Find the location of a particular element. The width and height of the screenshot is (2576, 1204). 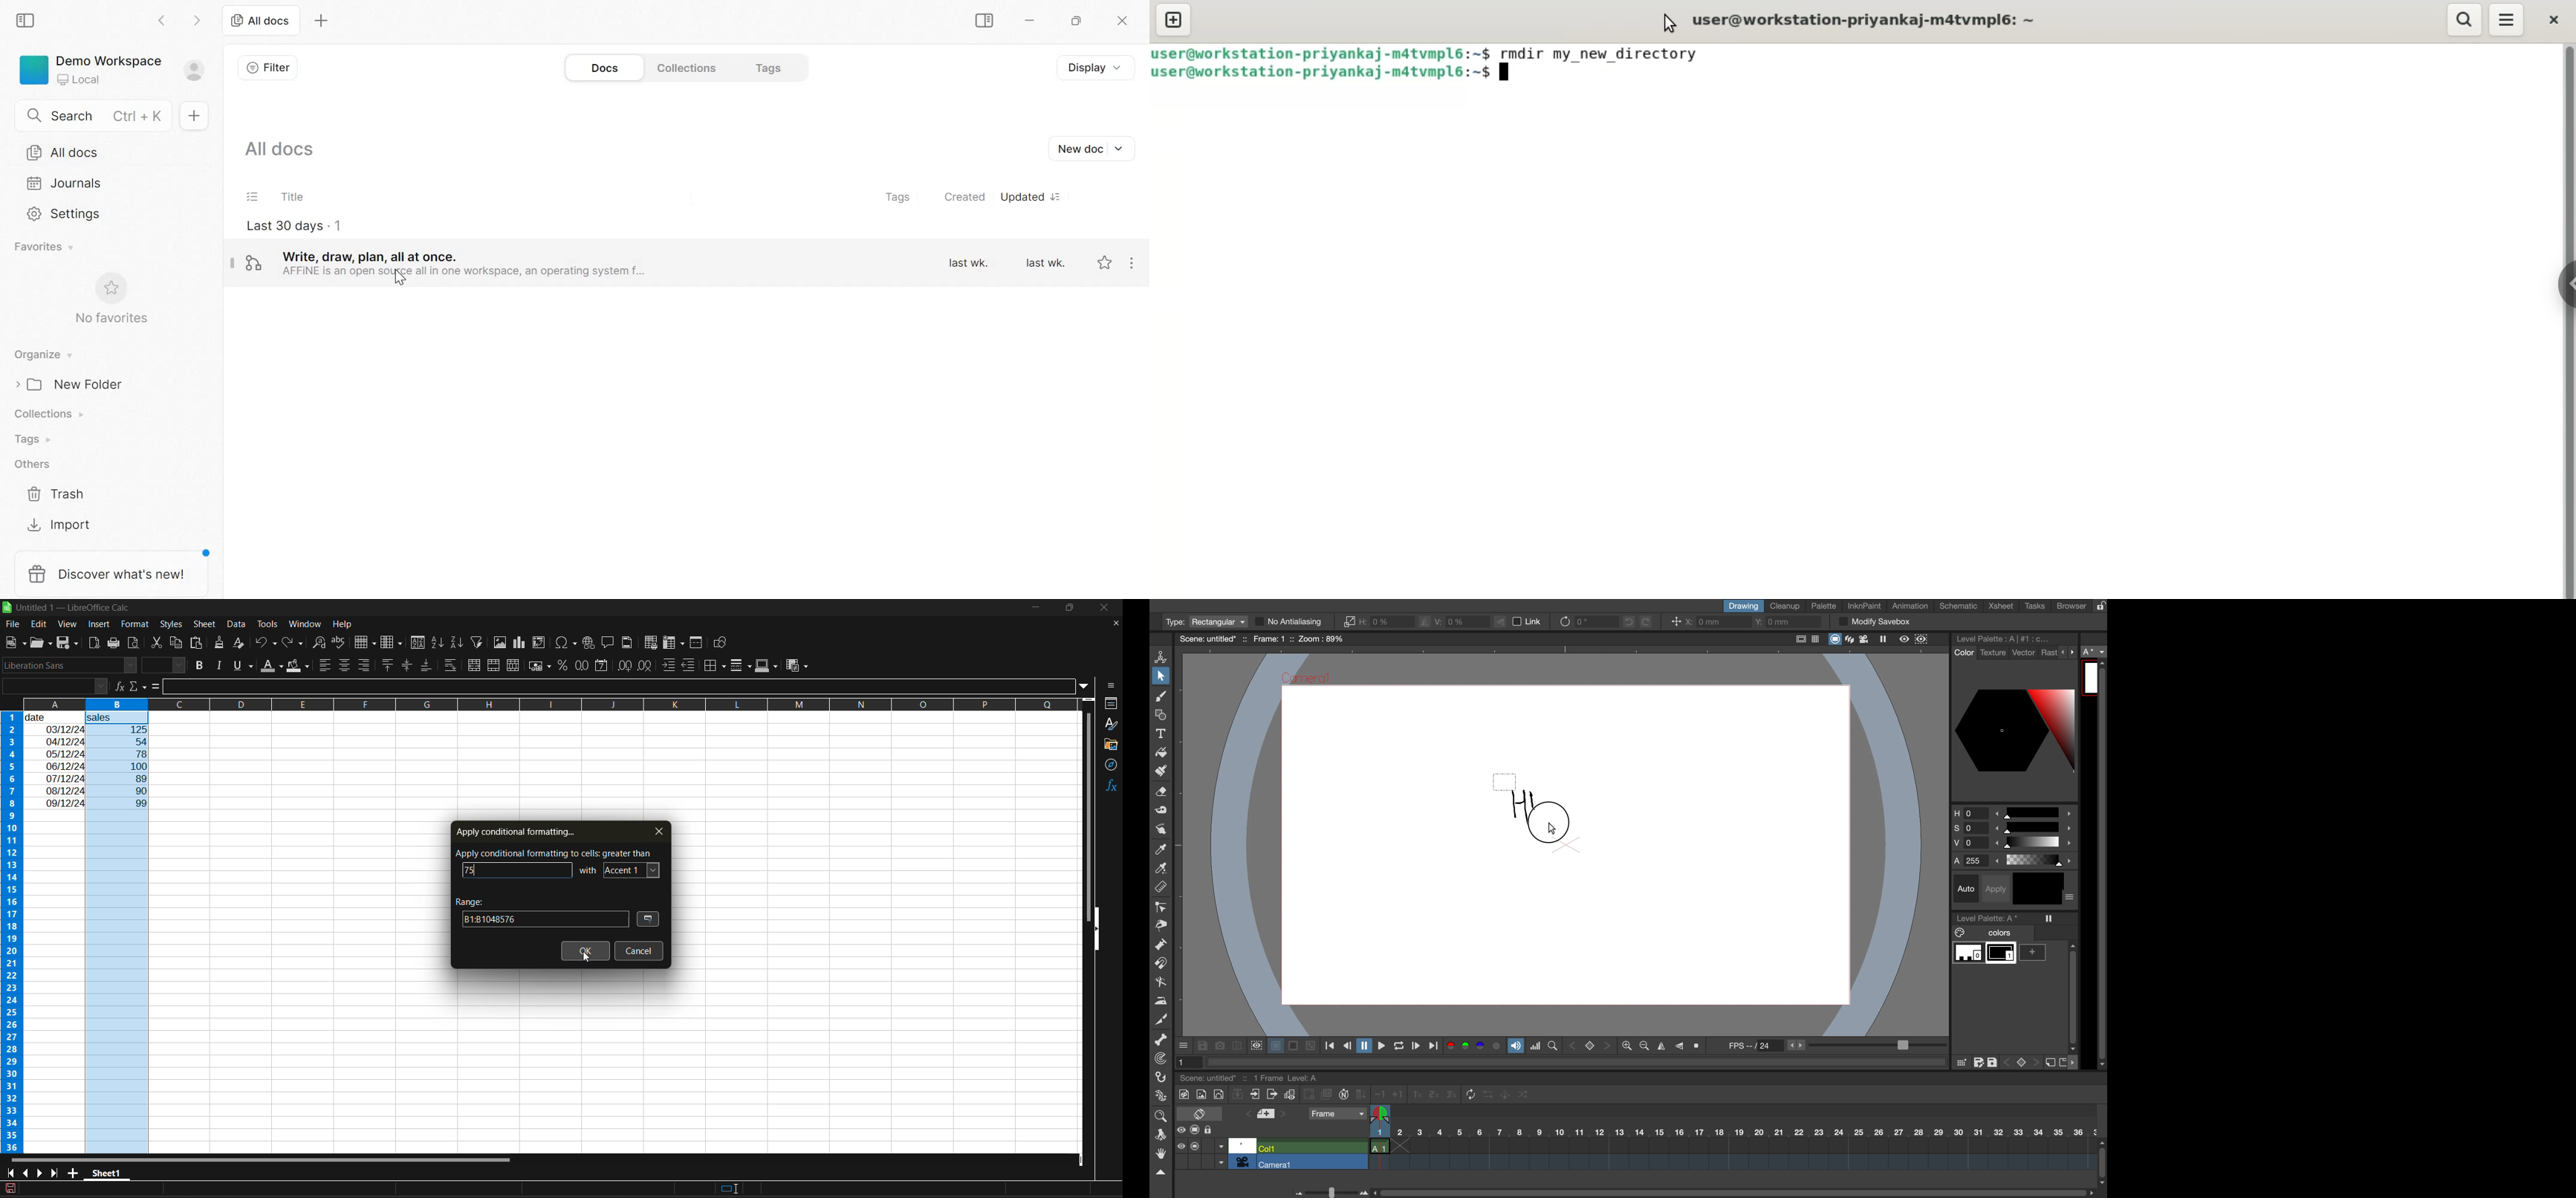

data is located at coordinates (236, 625).